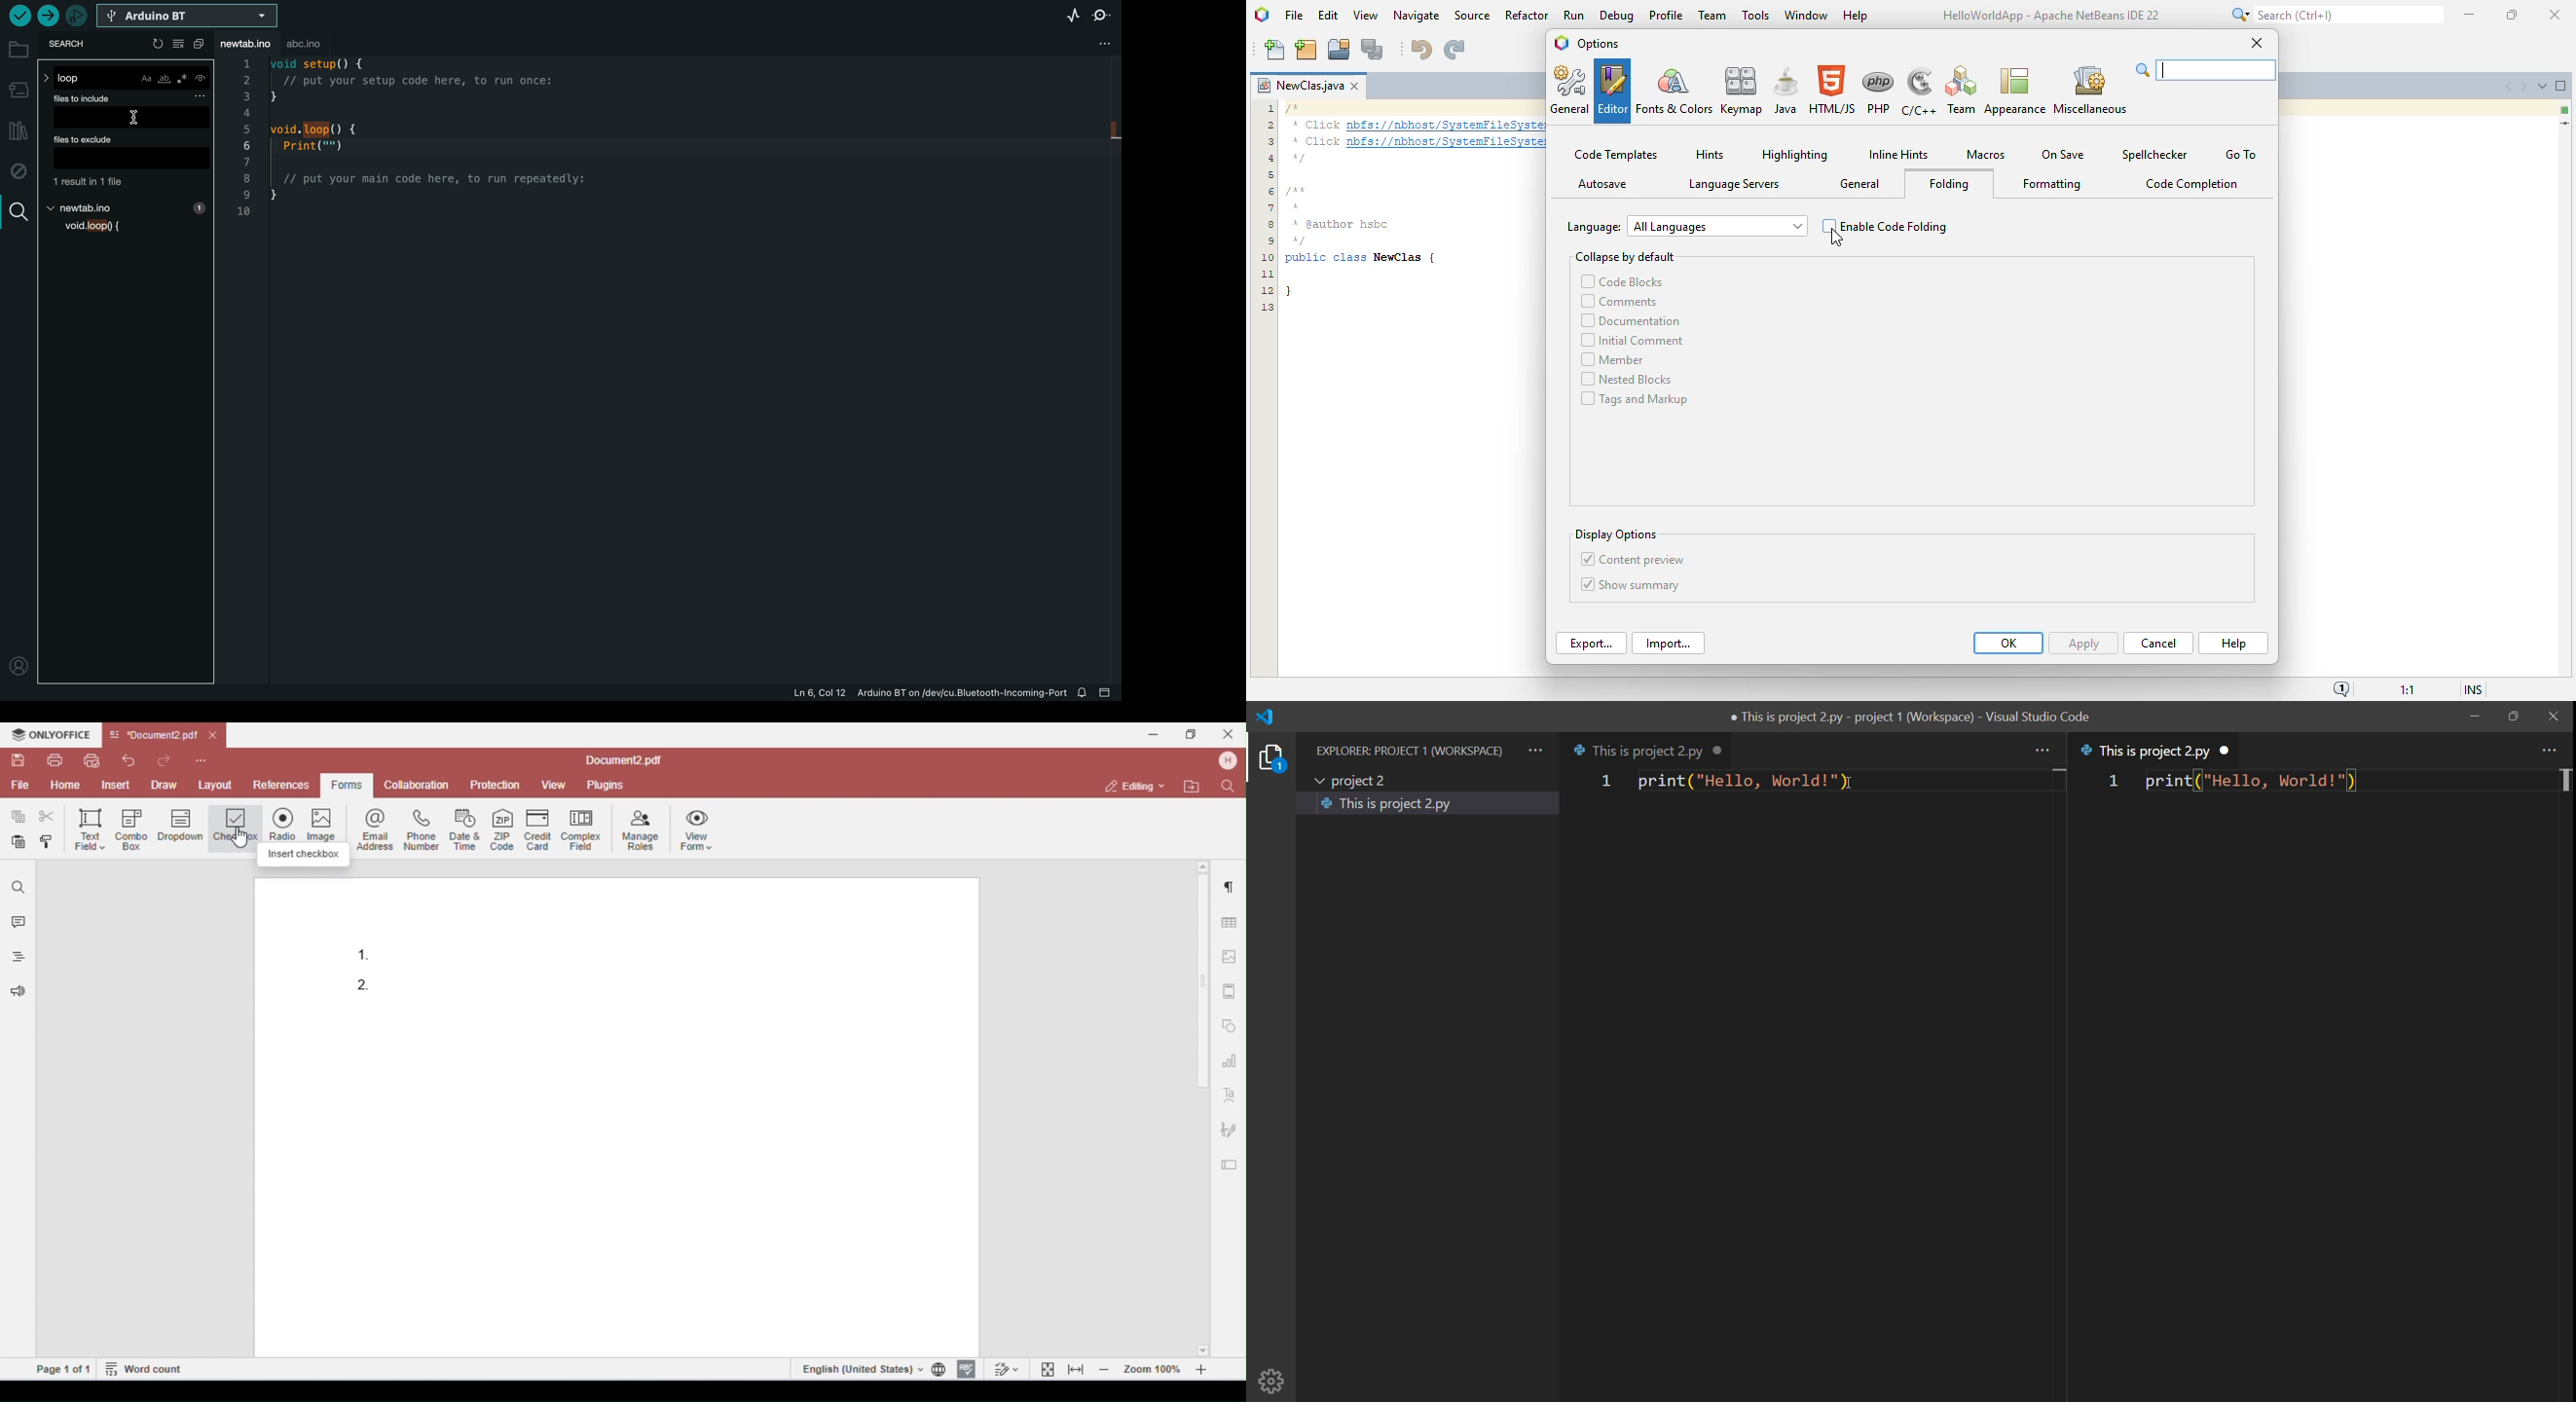  I want to click on close, so click(2553, 717).